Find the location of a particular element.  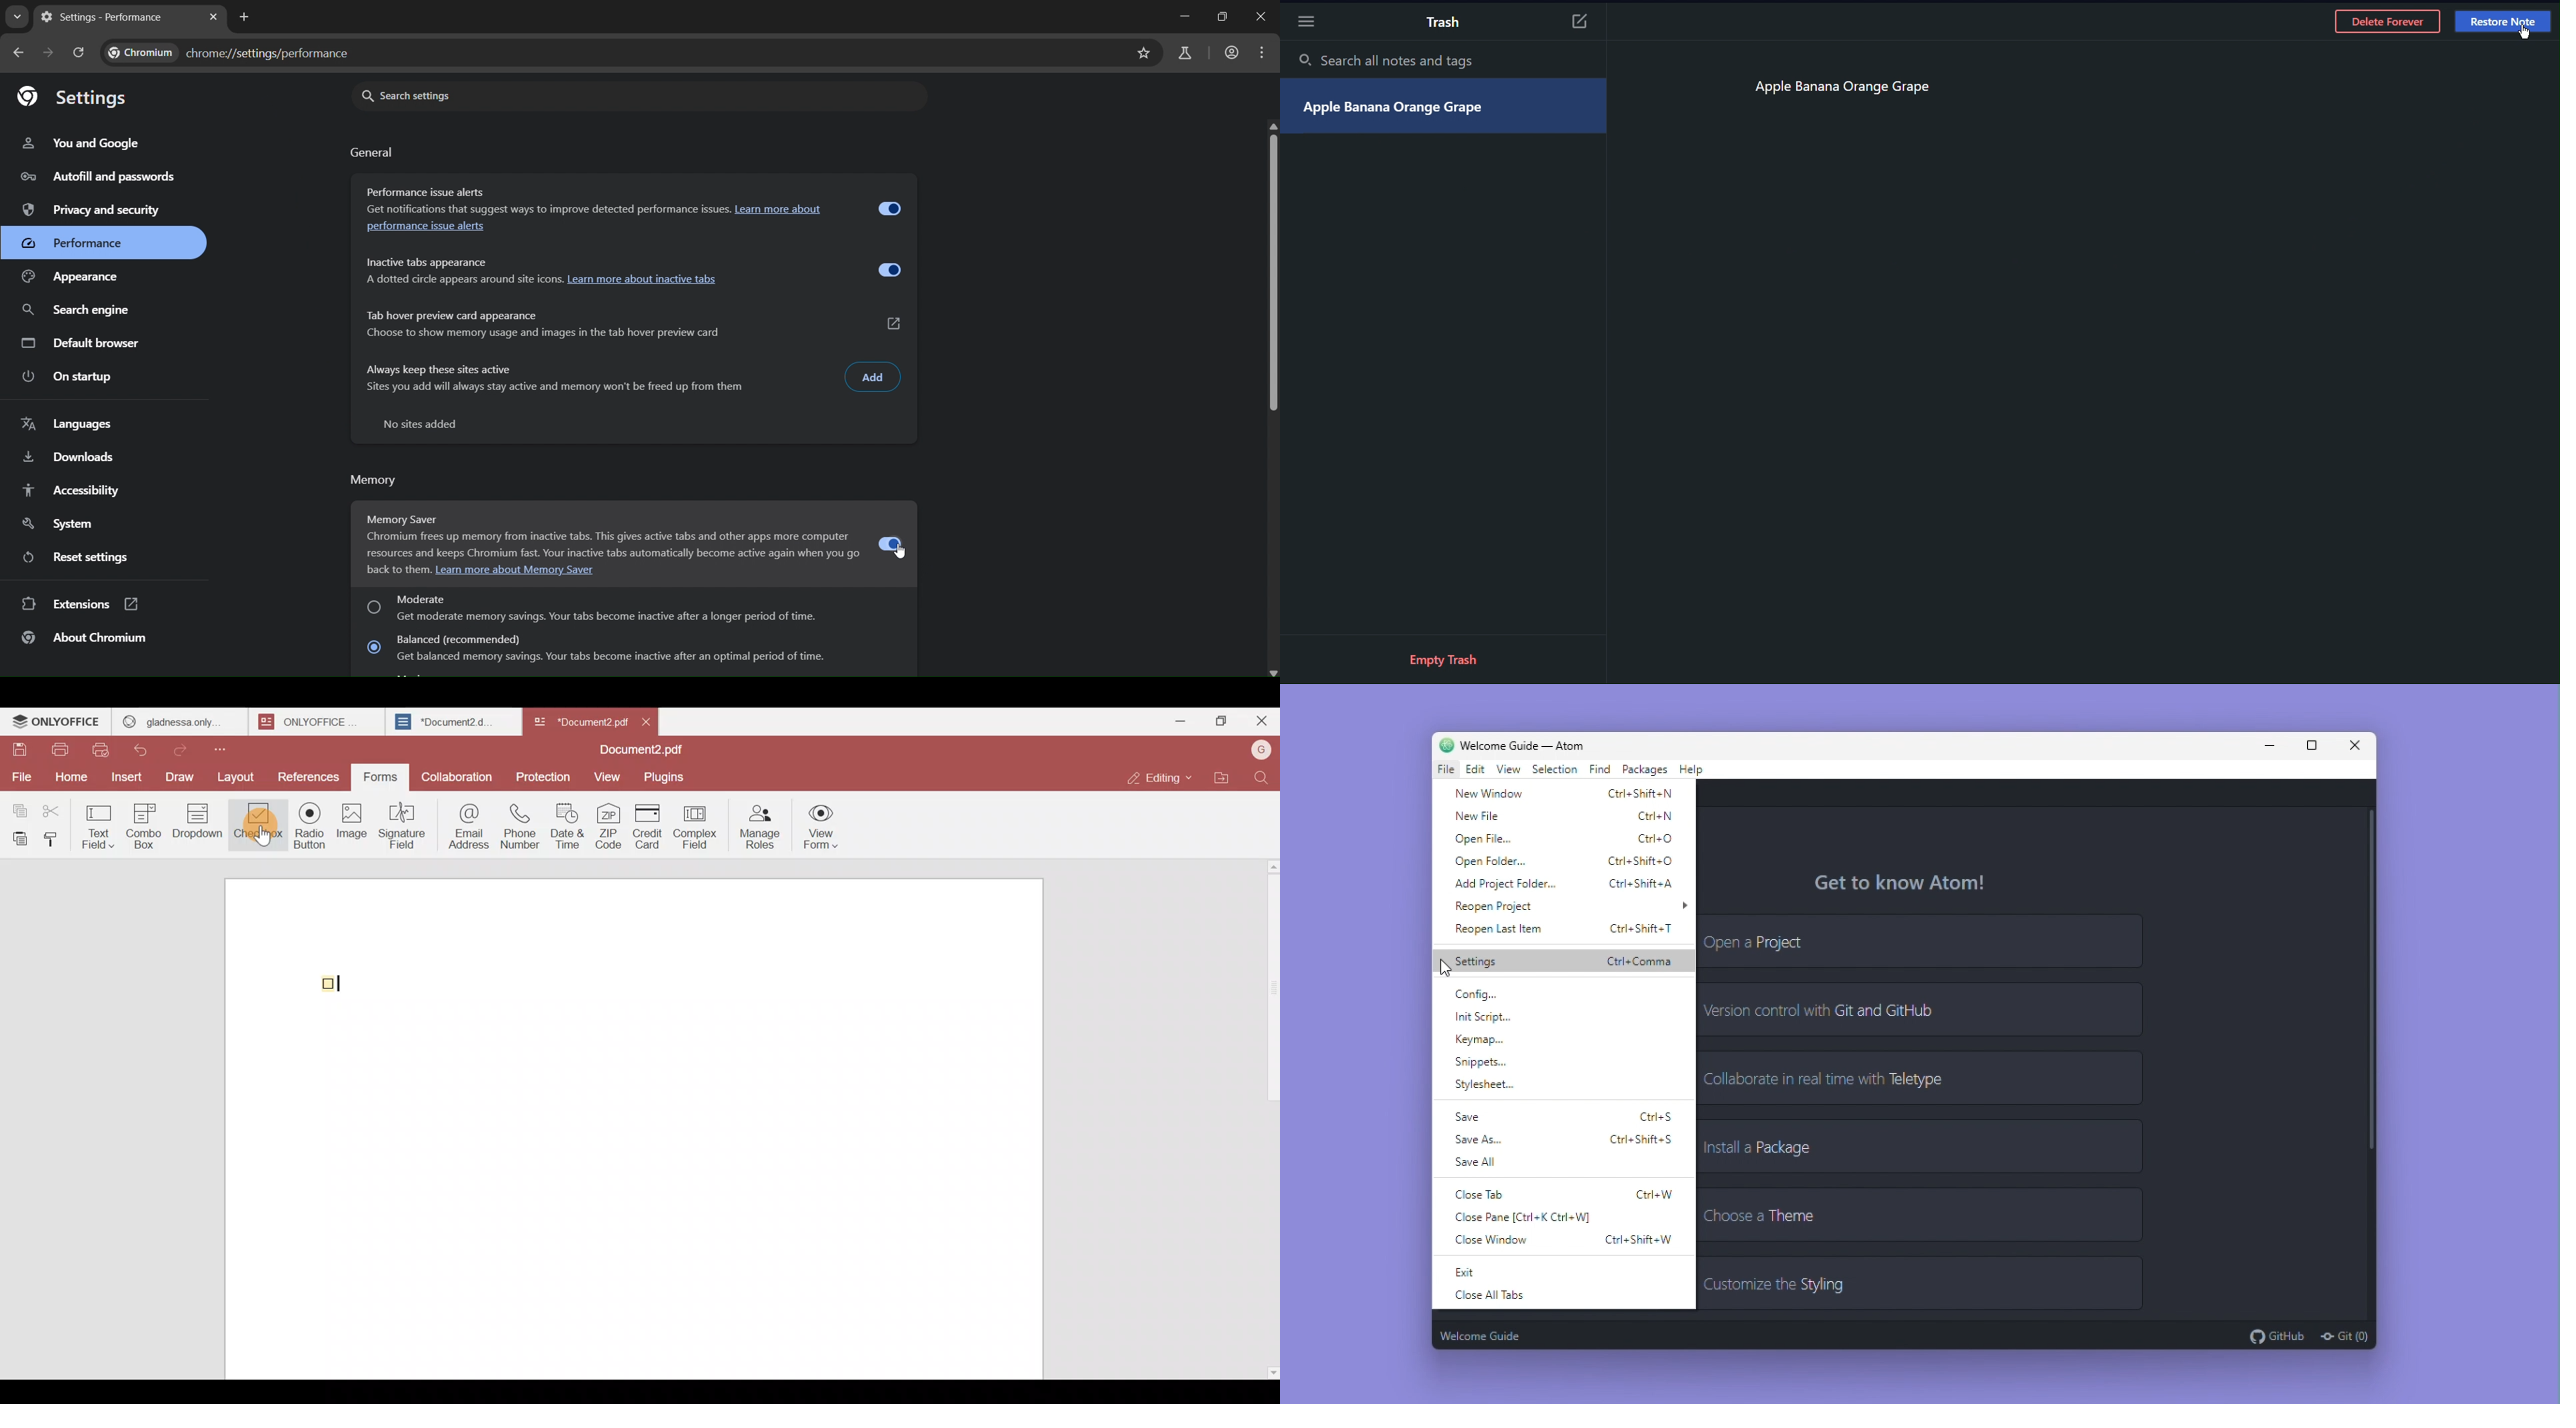

Apple Banana Orange Grape is located at coordinates (1857, 87).